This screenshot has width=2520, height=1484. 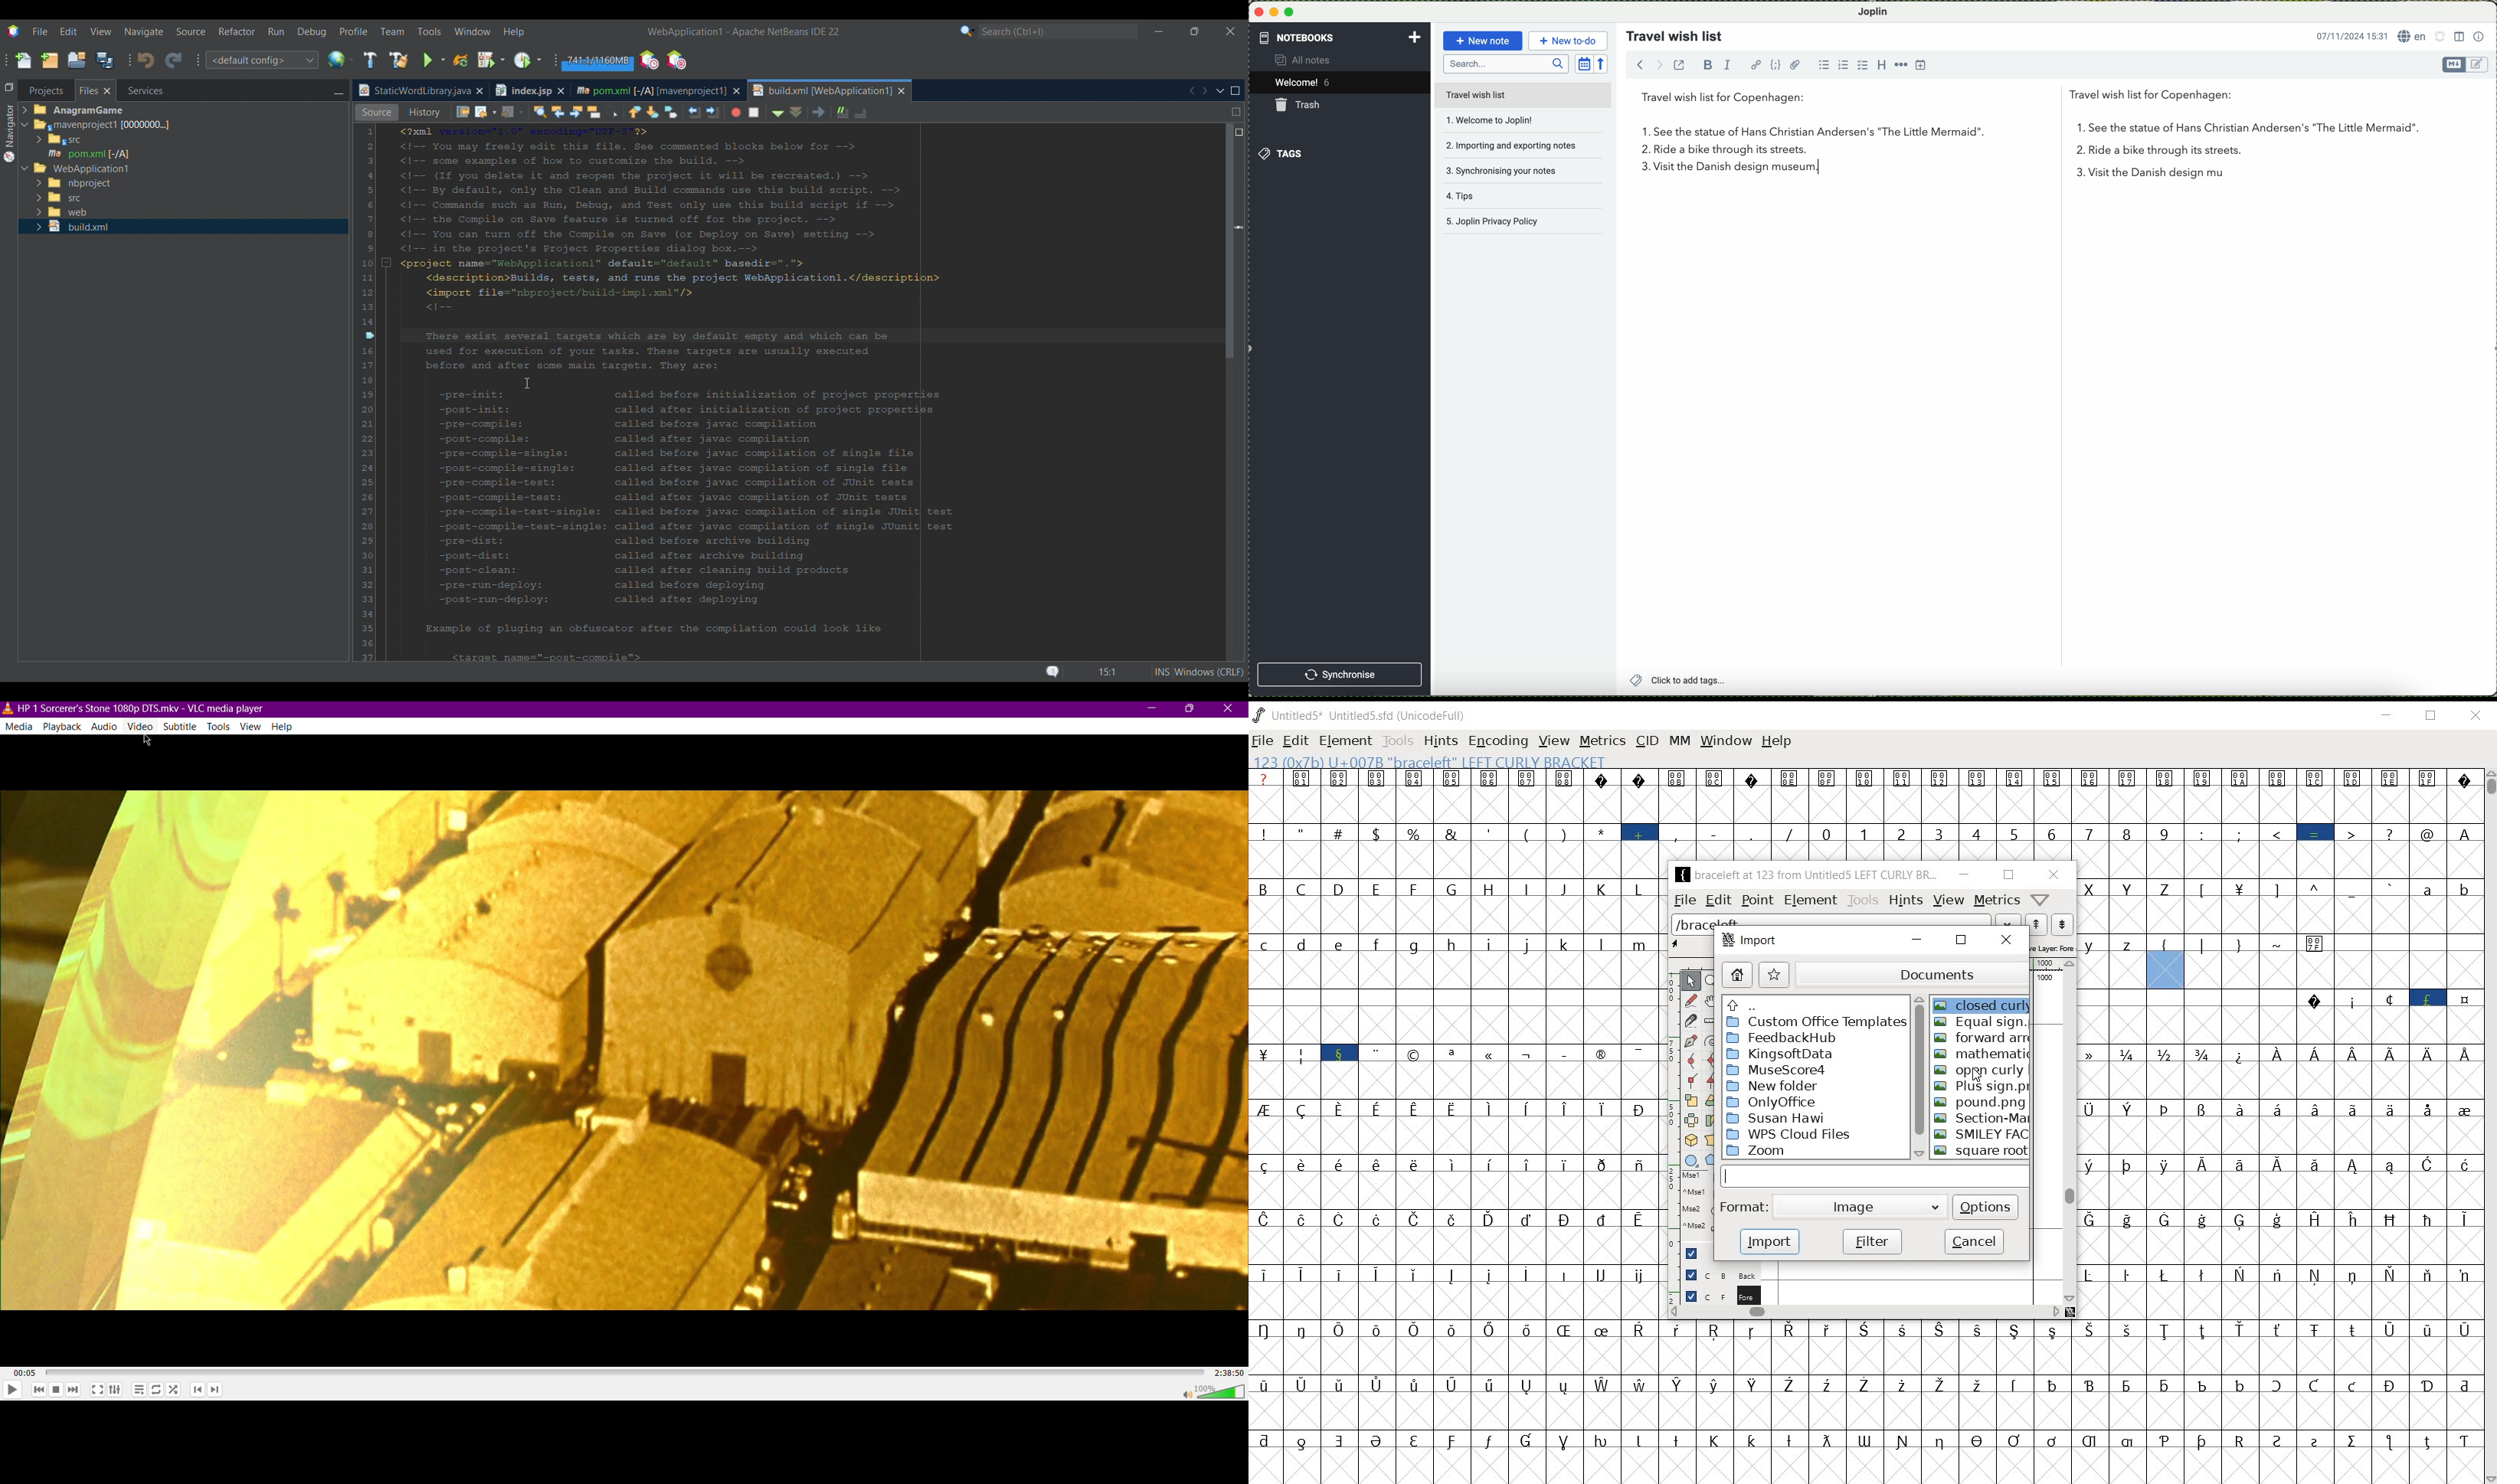 What do you see at coordinates (1725, 741) in the screenshot?
I see `window` at bounding box center [1725, 741].